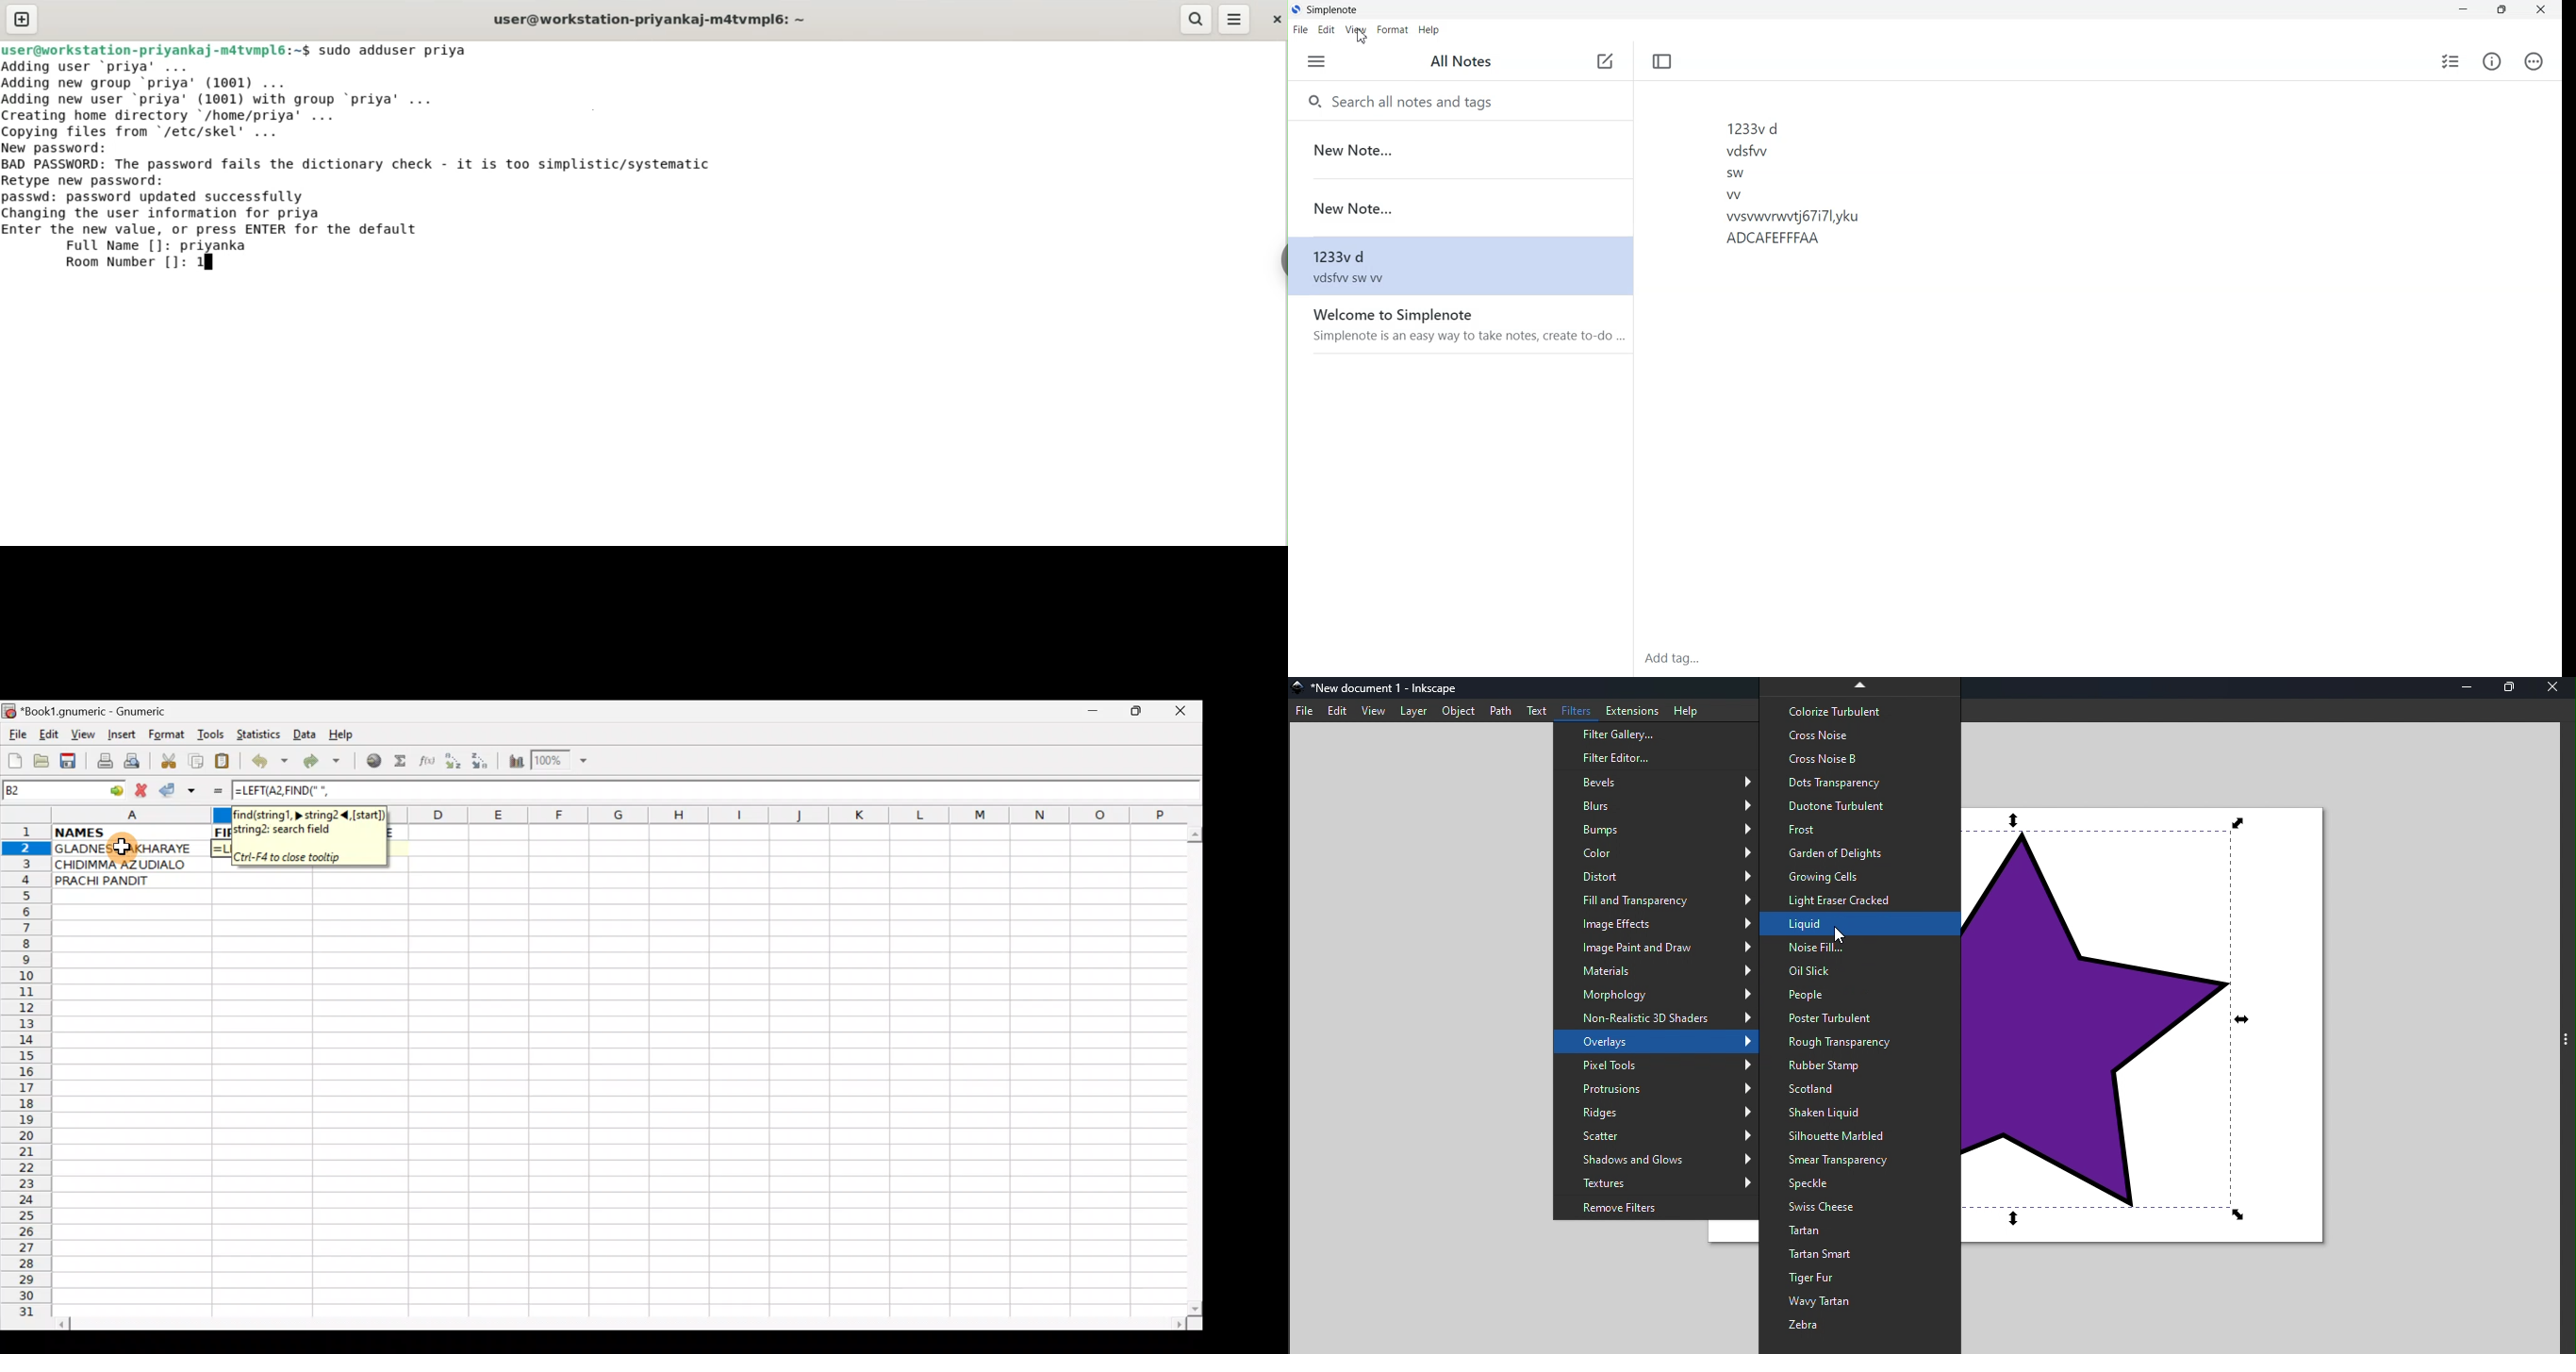  I want to click on Cross noise, so click(1859, 735).